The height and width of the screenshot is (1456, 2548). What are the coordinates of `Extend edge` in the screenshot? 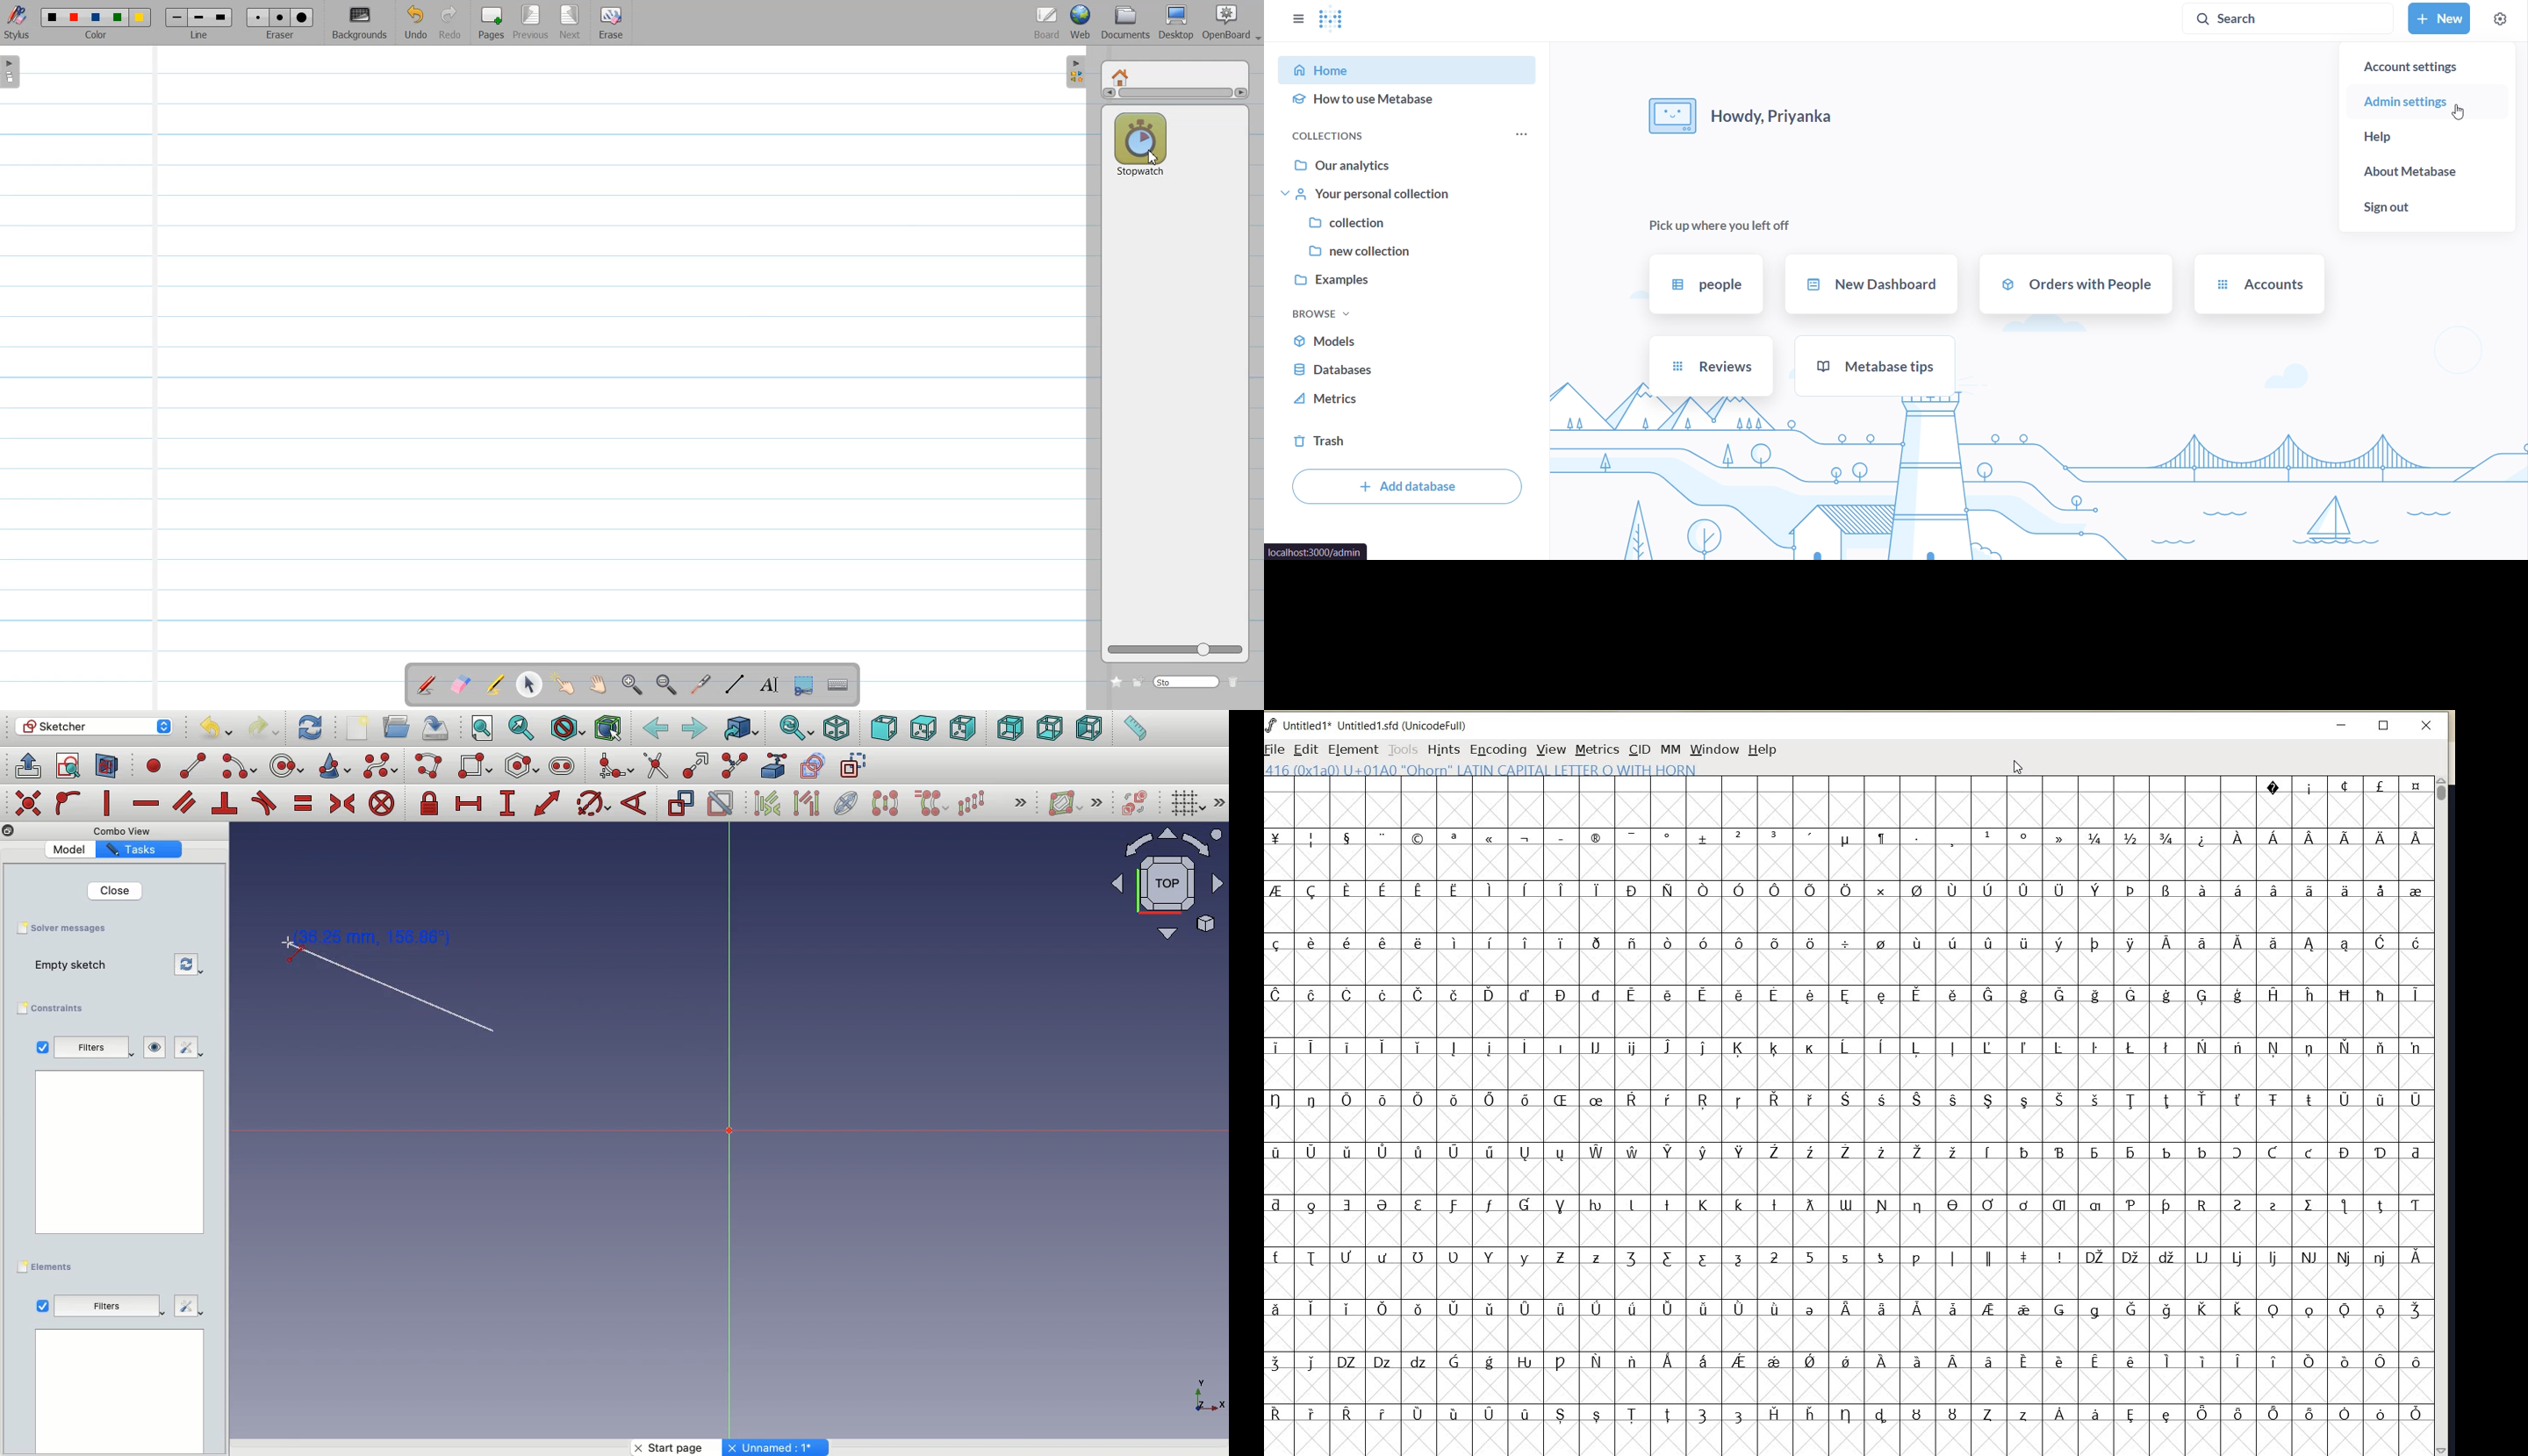 It's located at (699, 764).